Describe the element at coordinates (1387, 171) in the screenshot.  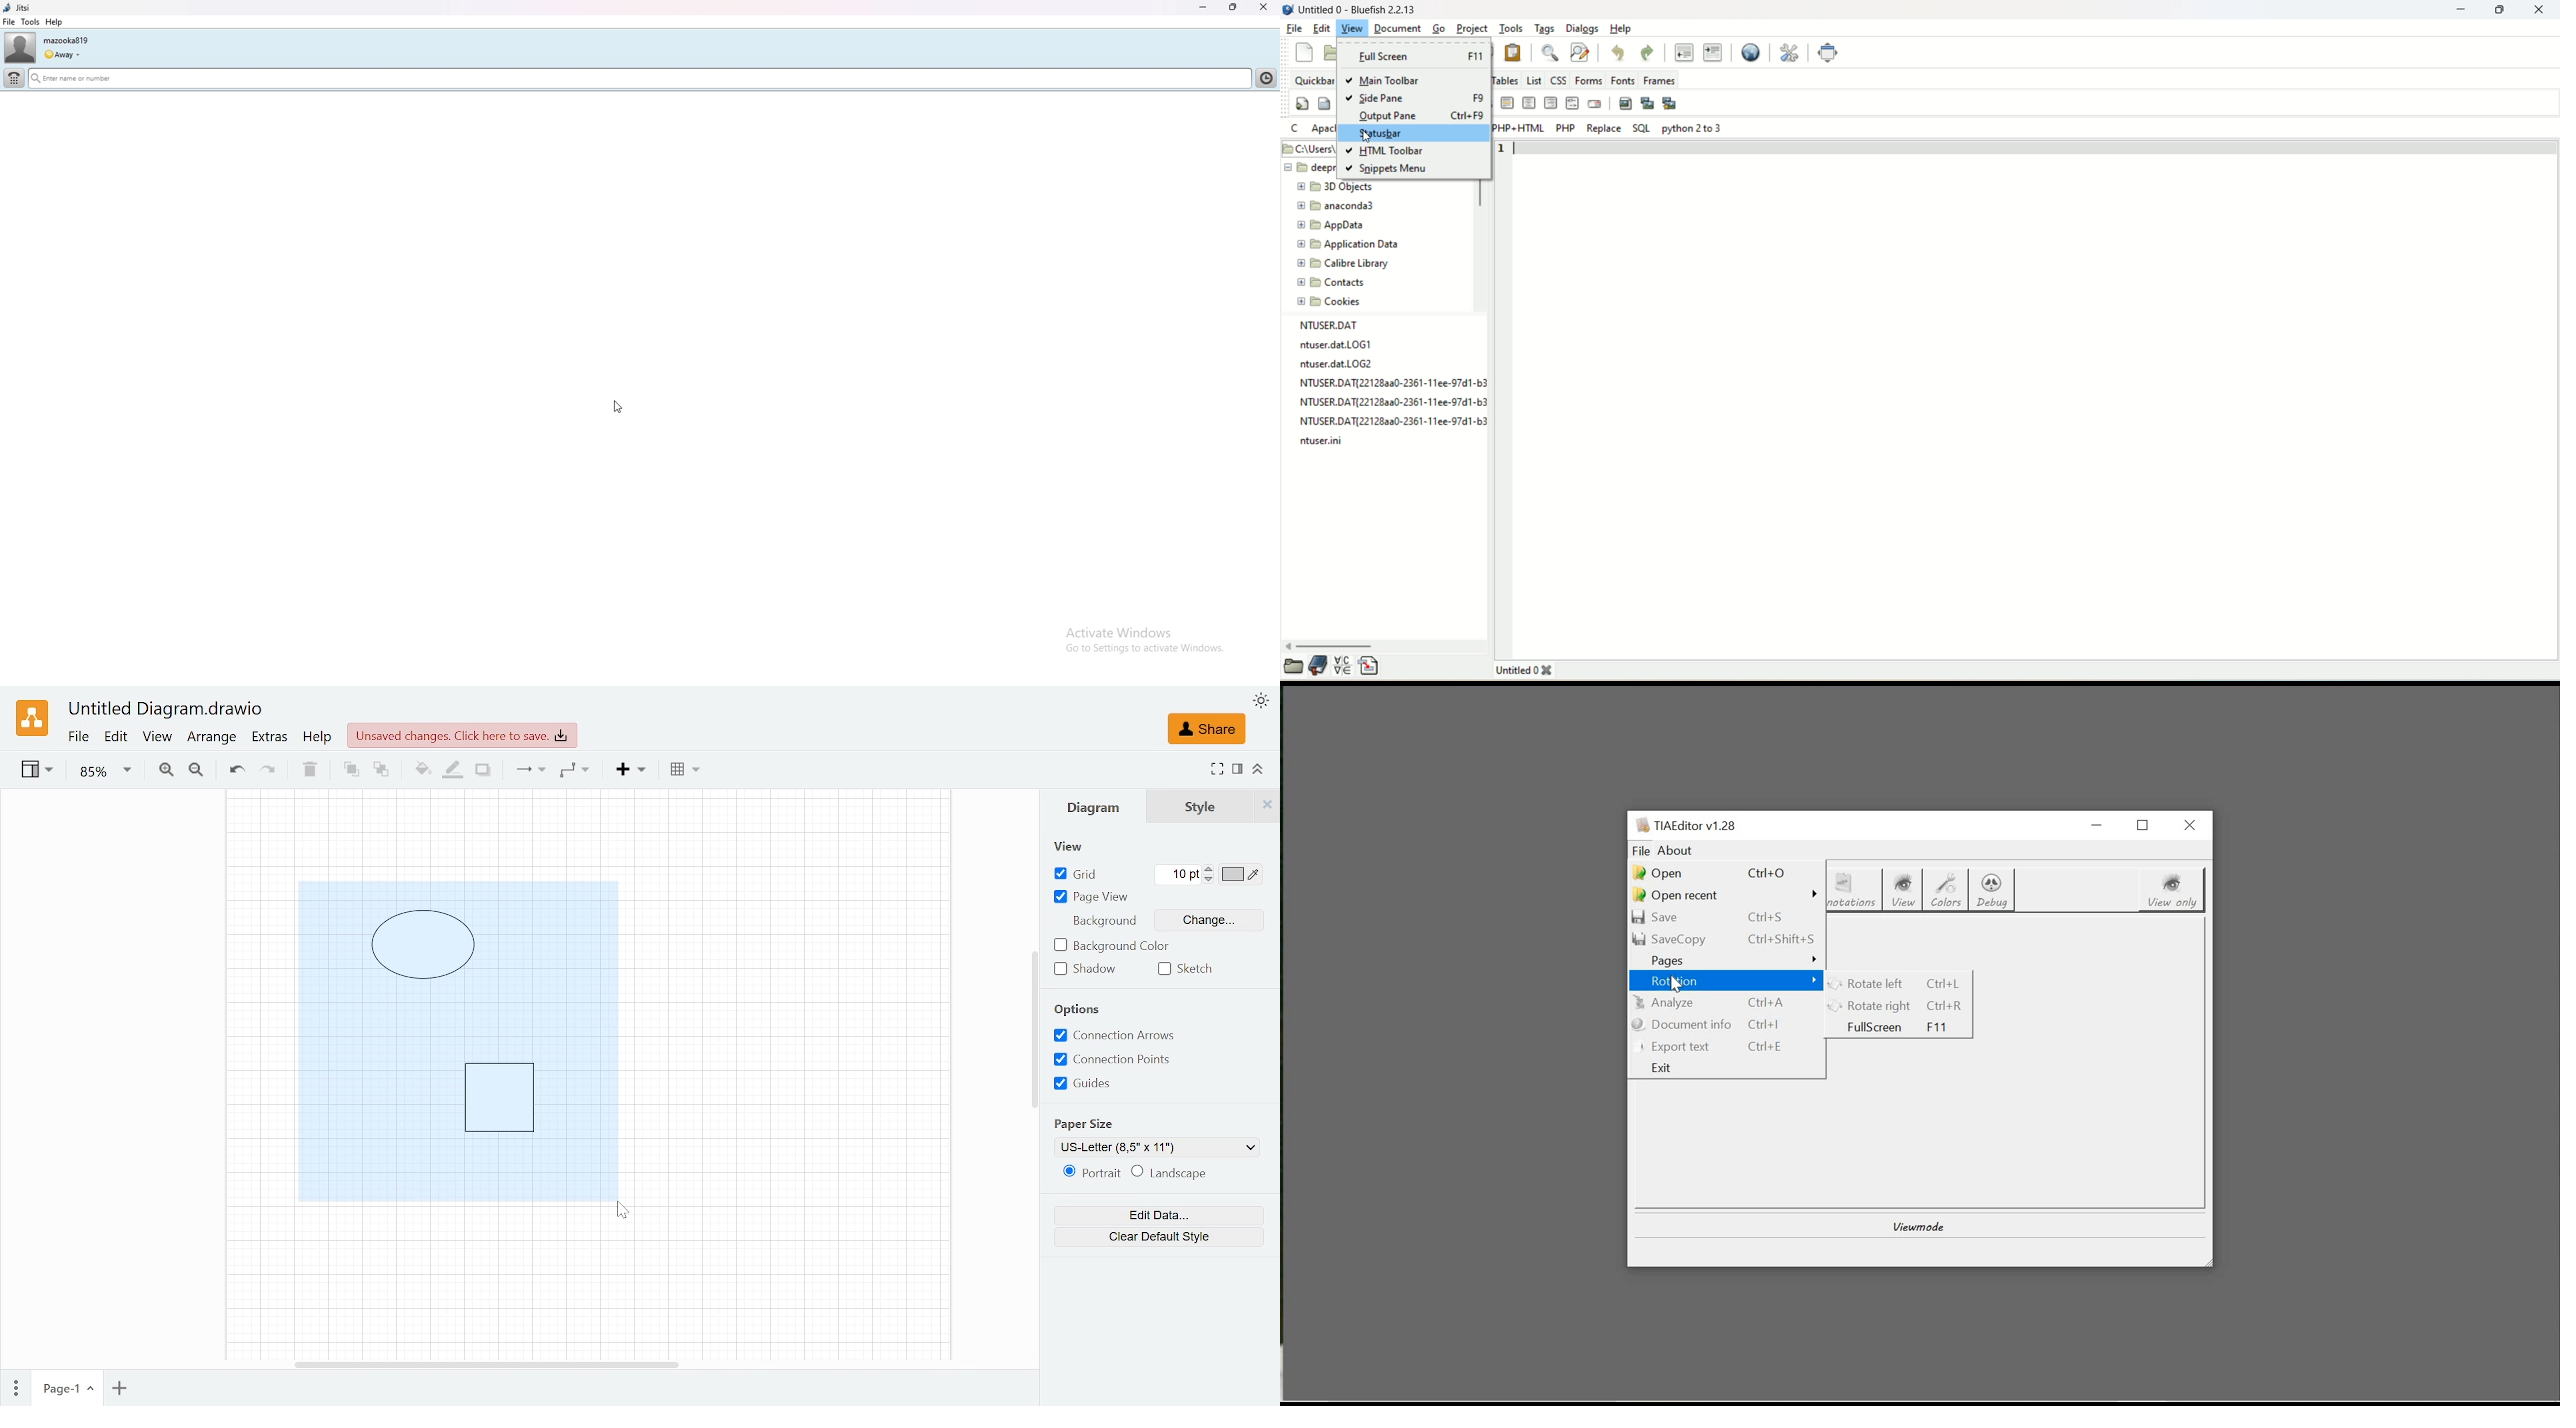
I see `snippets menu` at that location.